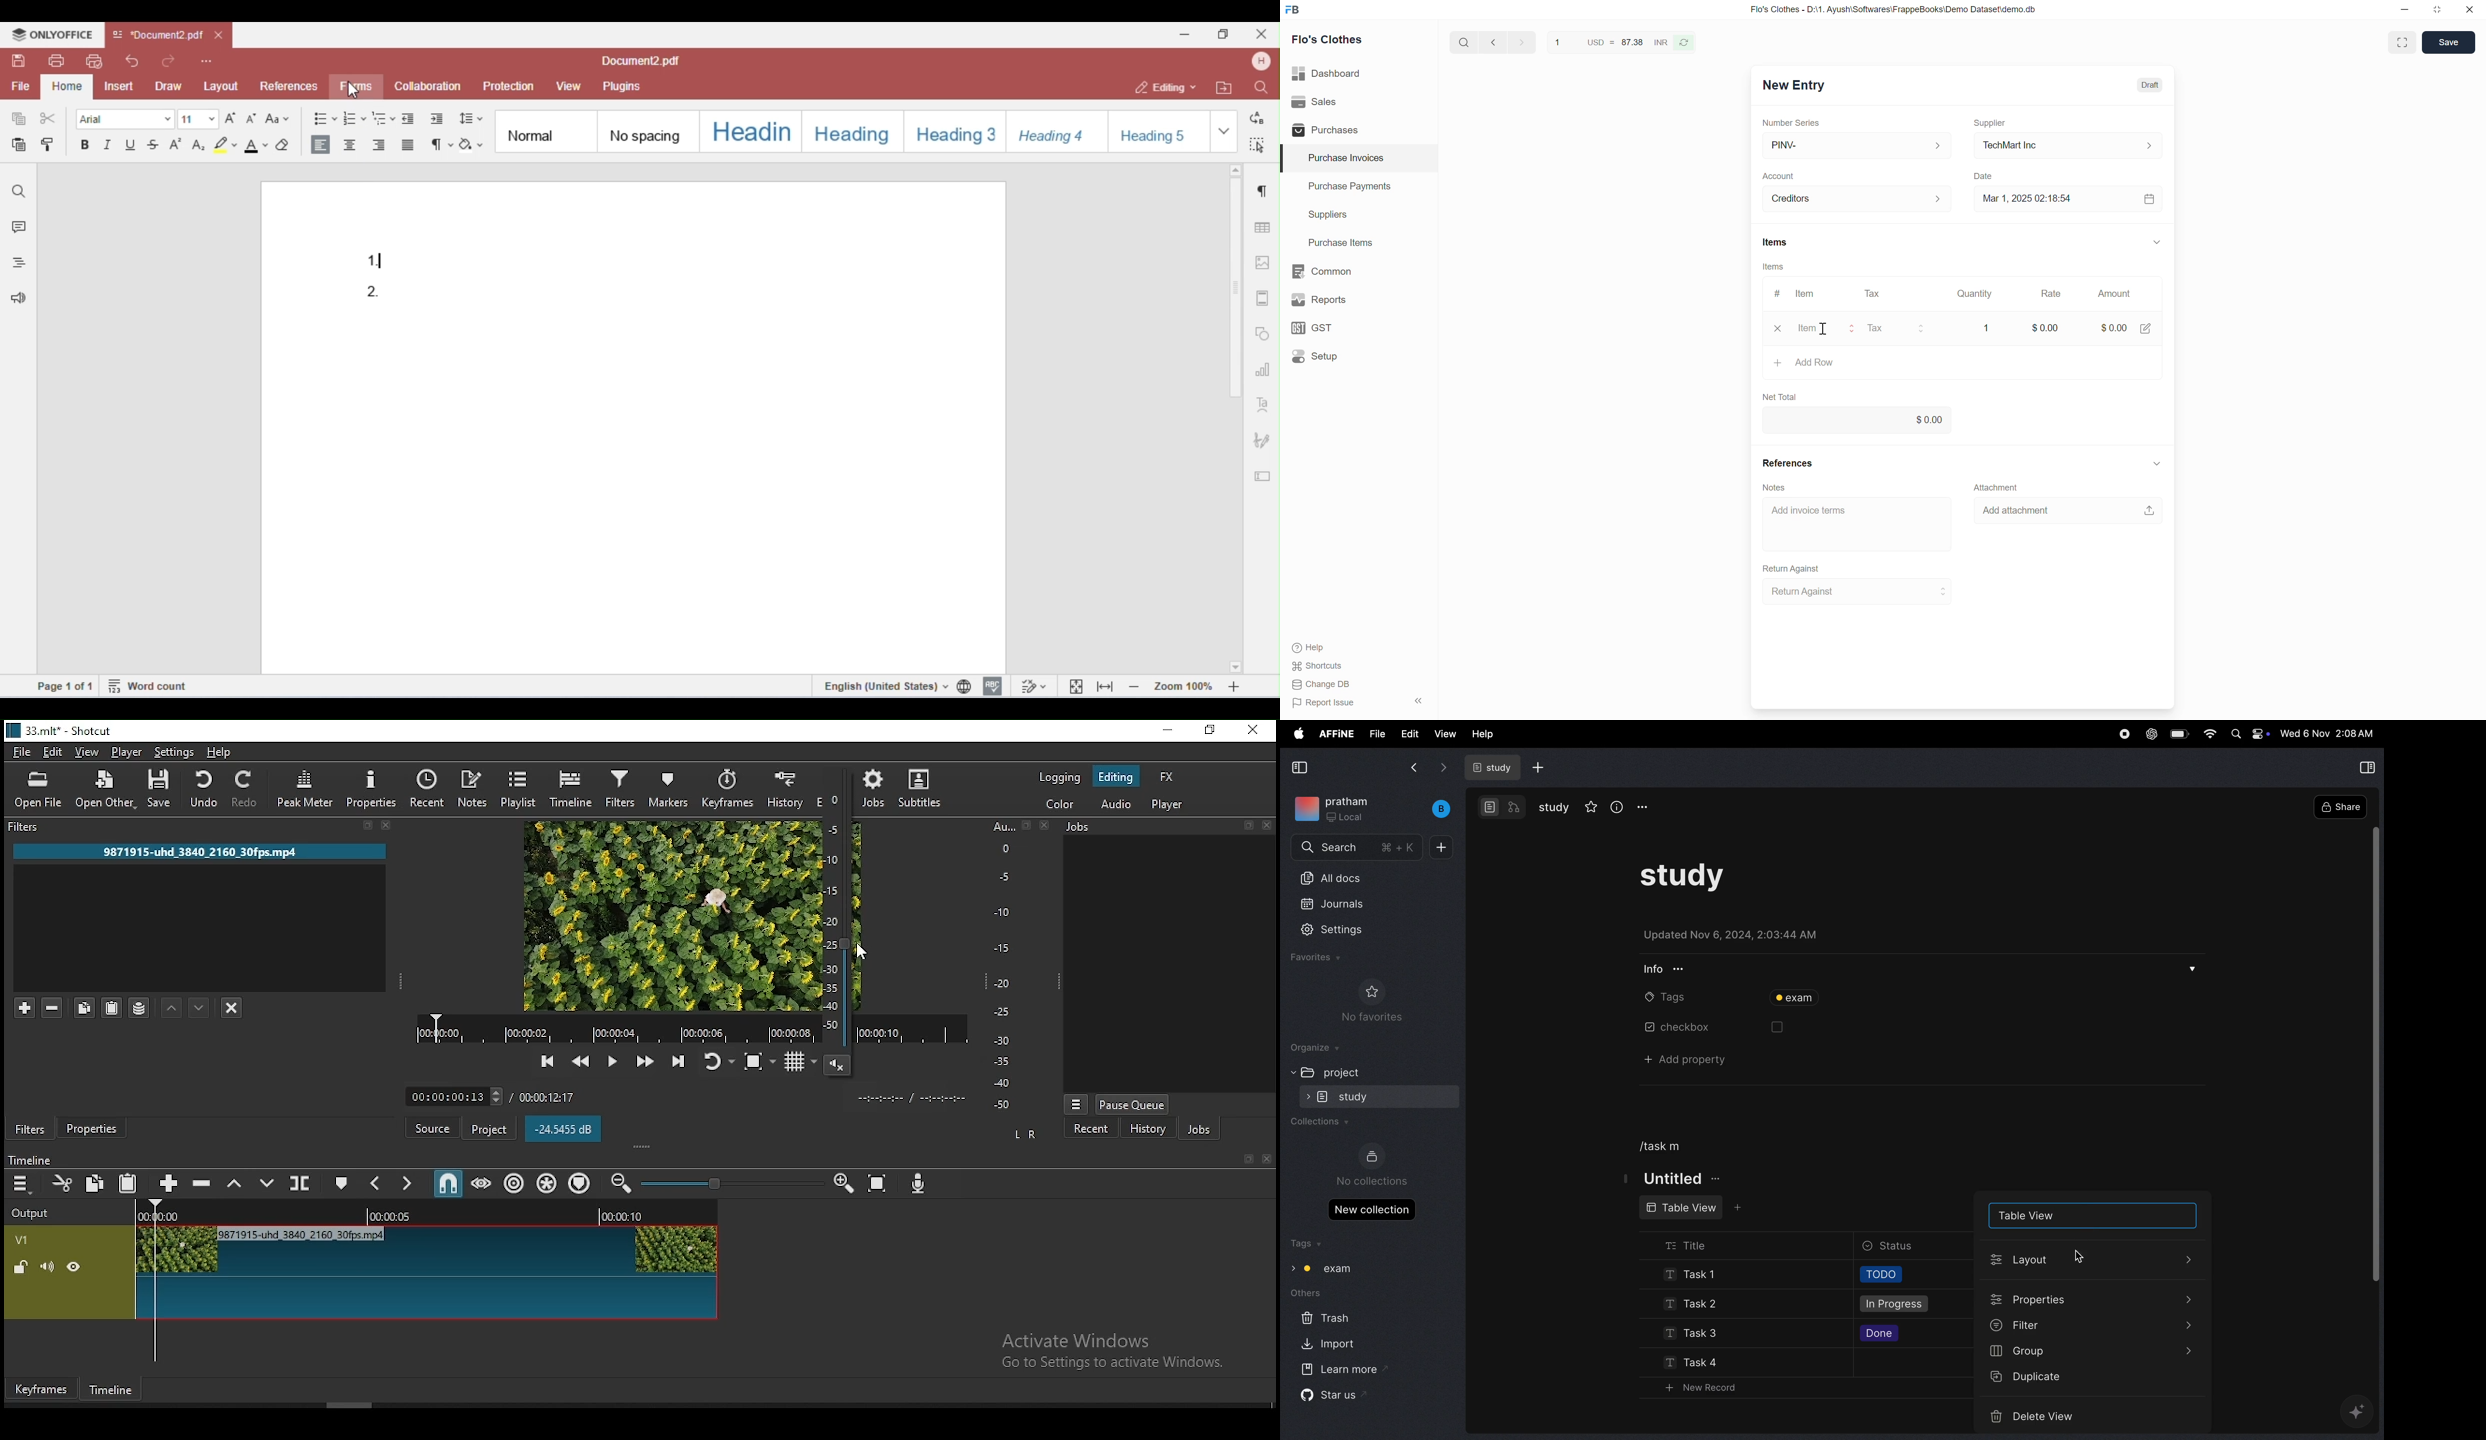 The image size is (2492, 1456). I want to click on hide, so click(74, 1267).